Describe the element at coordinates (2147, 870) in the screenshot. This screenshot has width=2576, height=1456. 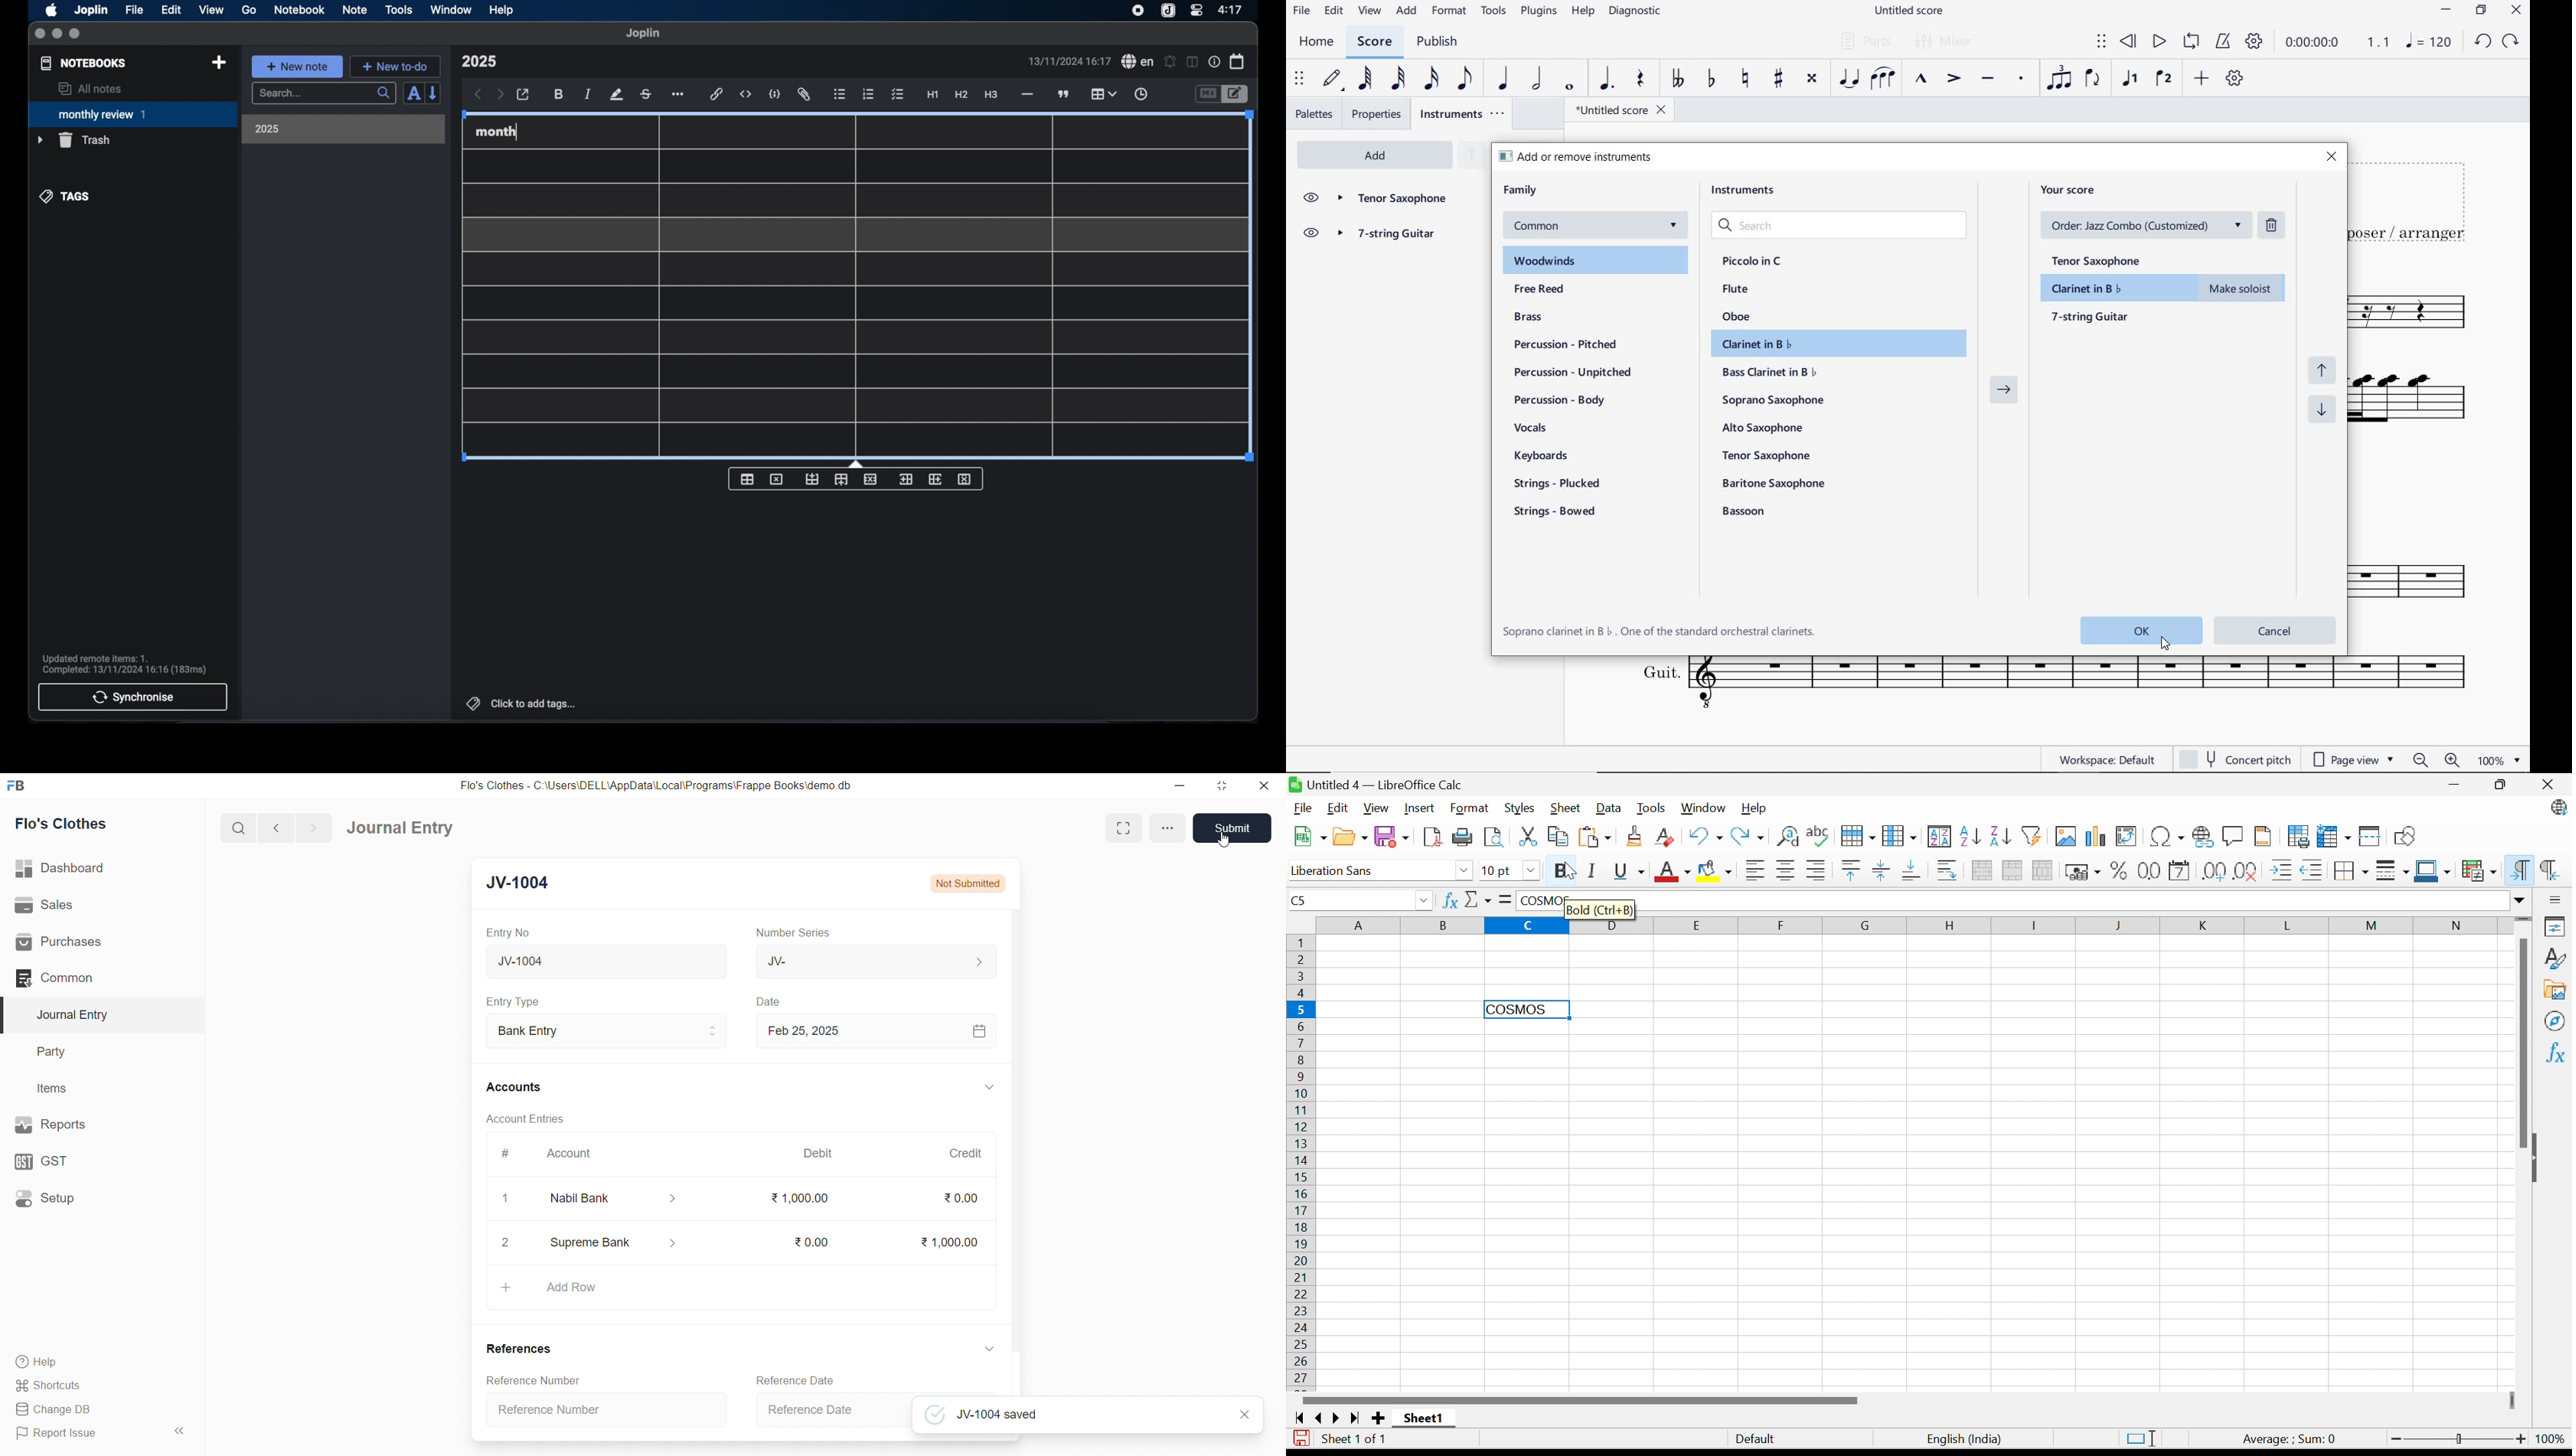
I see `Format as Number` at that location.